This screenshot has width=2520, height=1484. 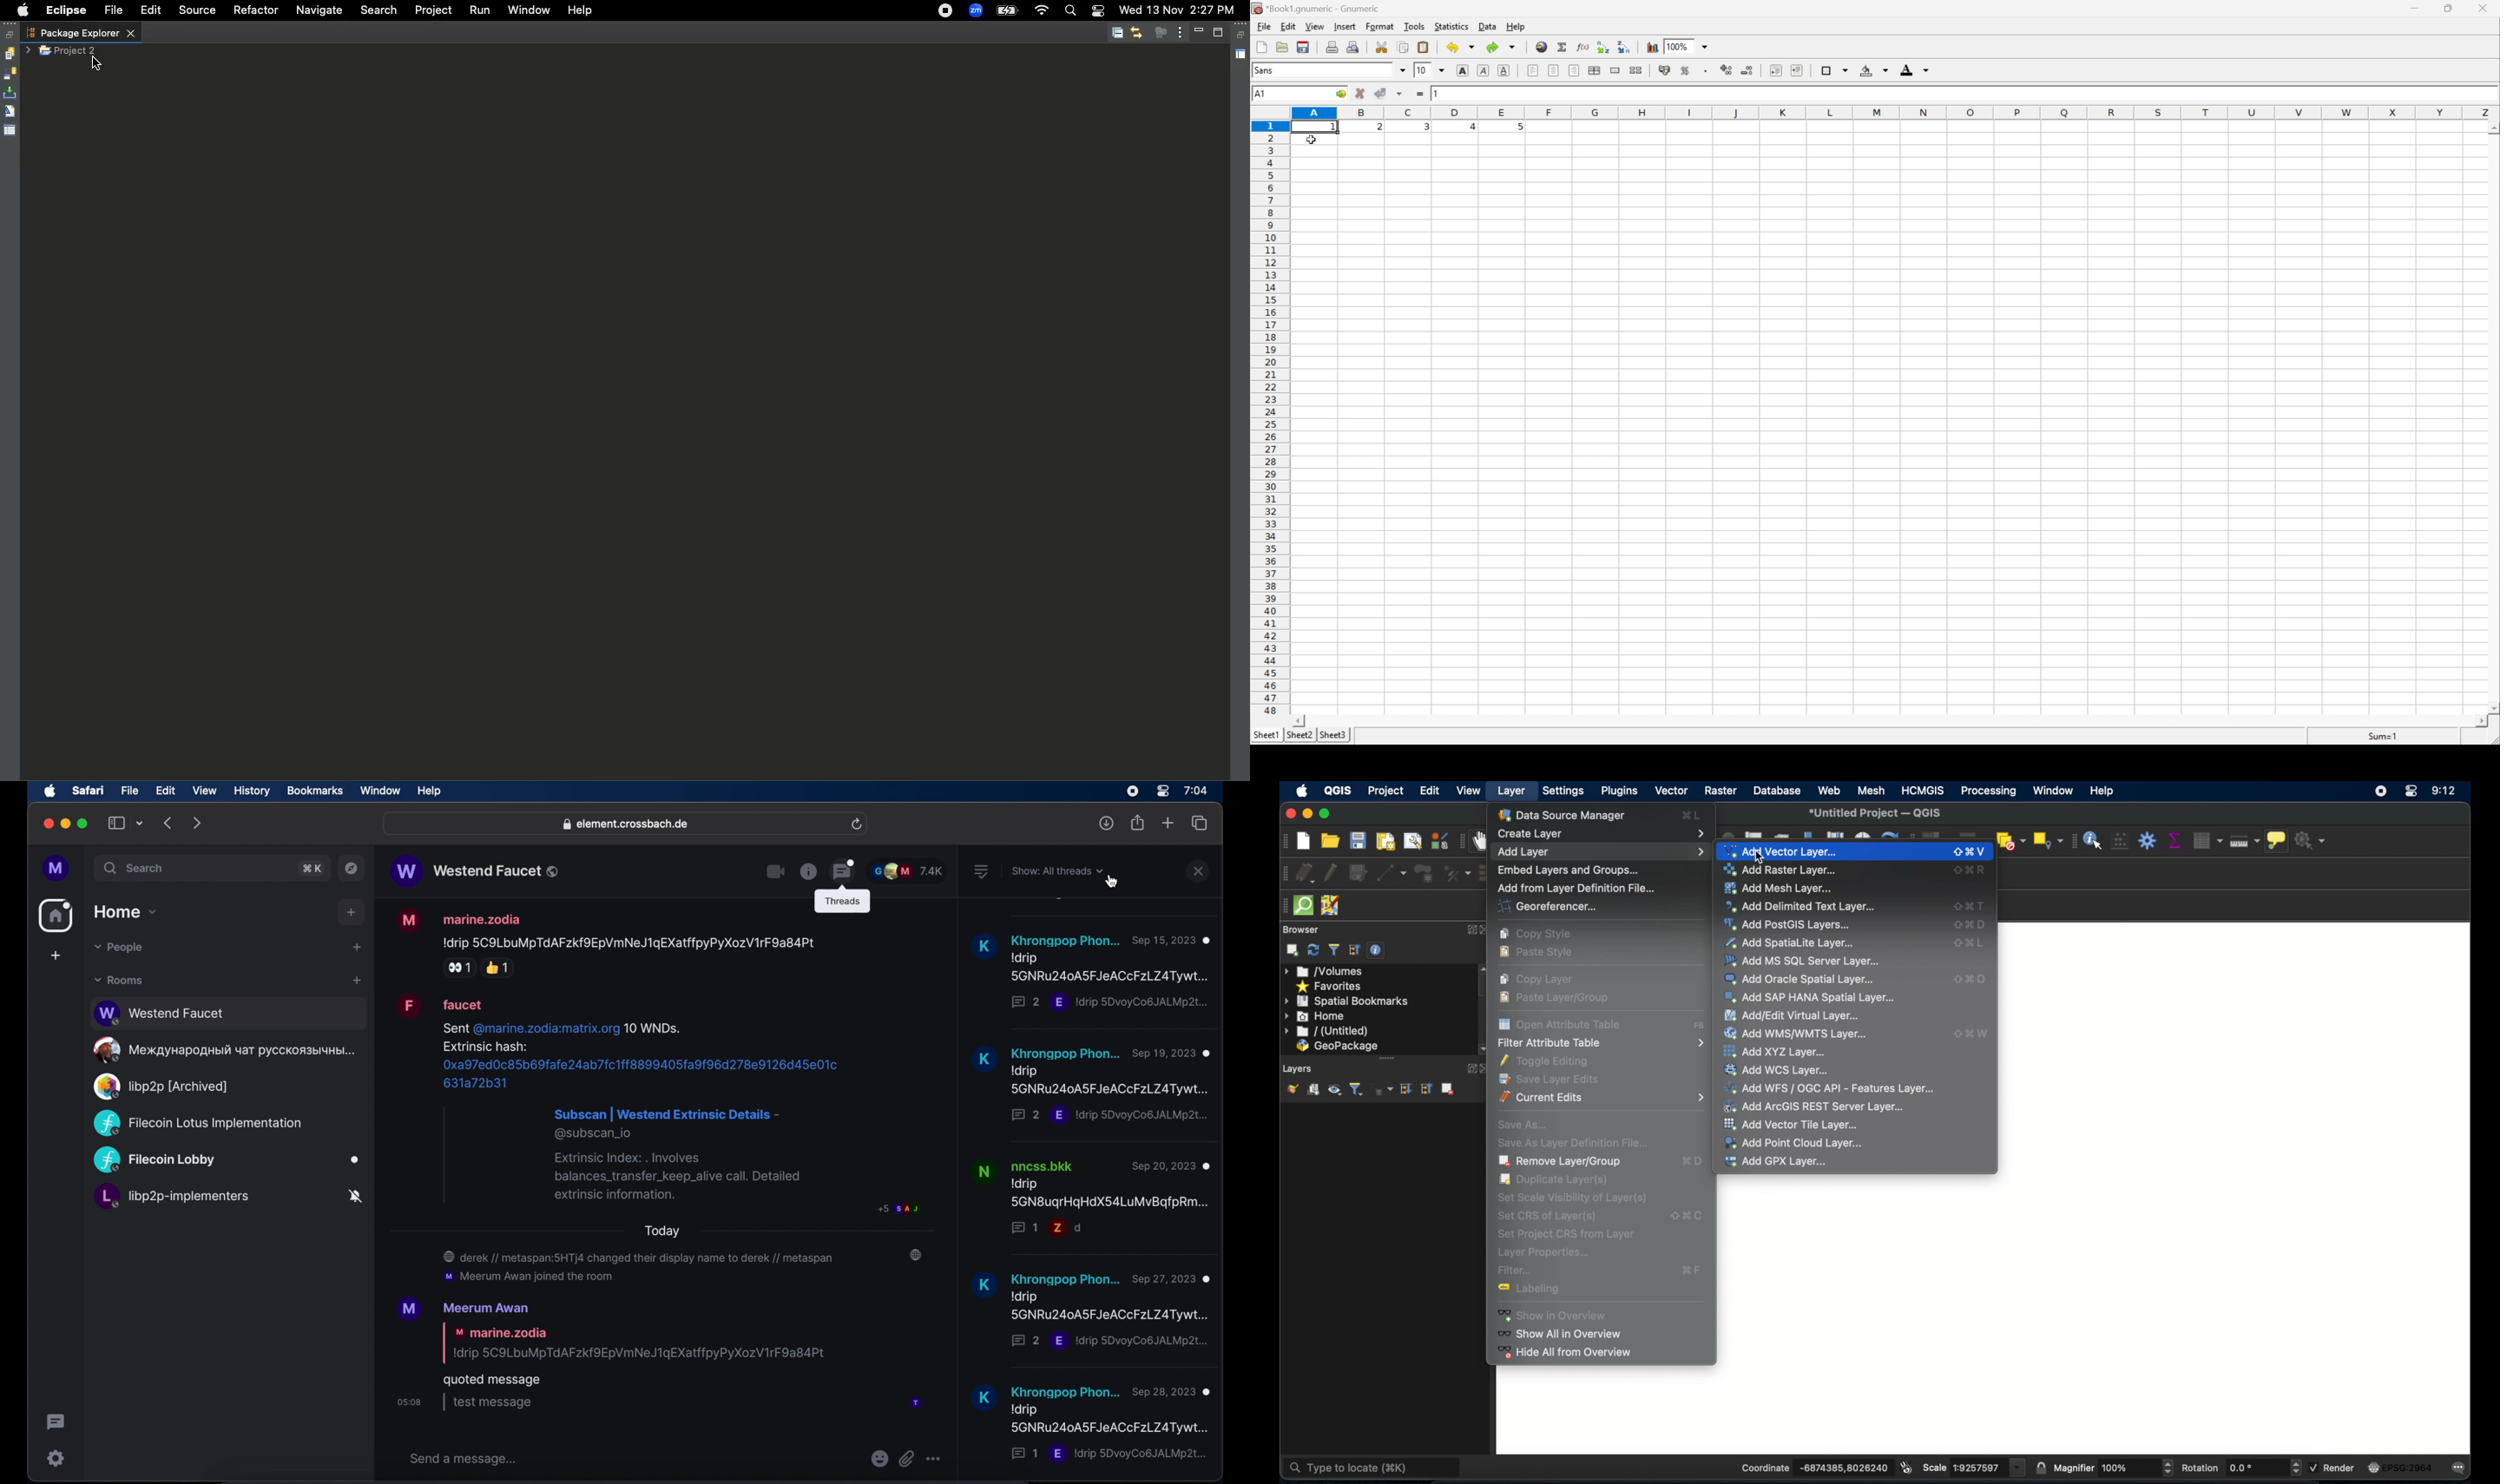 What do you see at coordinates (941, 1456) in the screenshot?
I see `more options` at bounding box center [941, 1456].